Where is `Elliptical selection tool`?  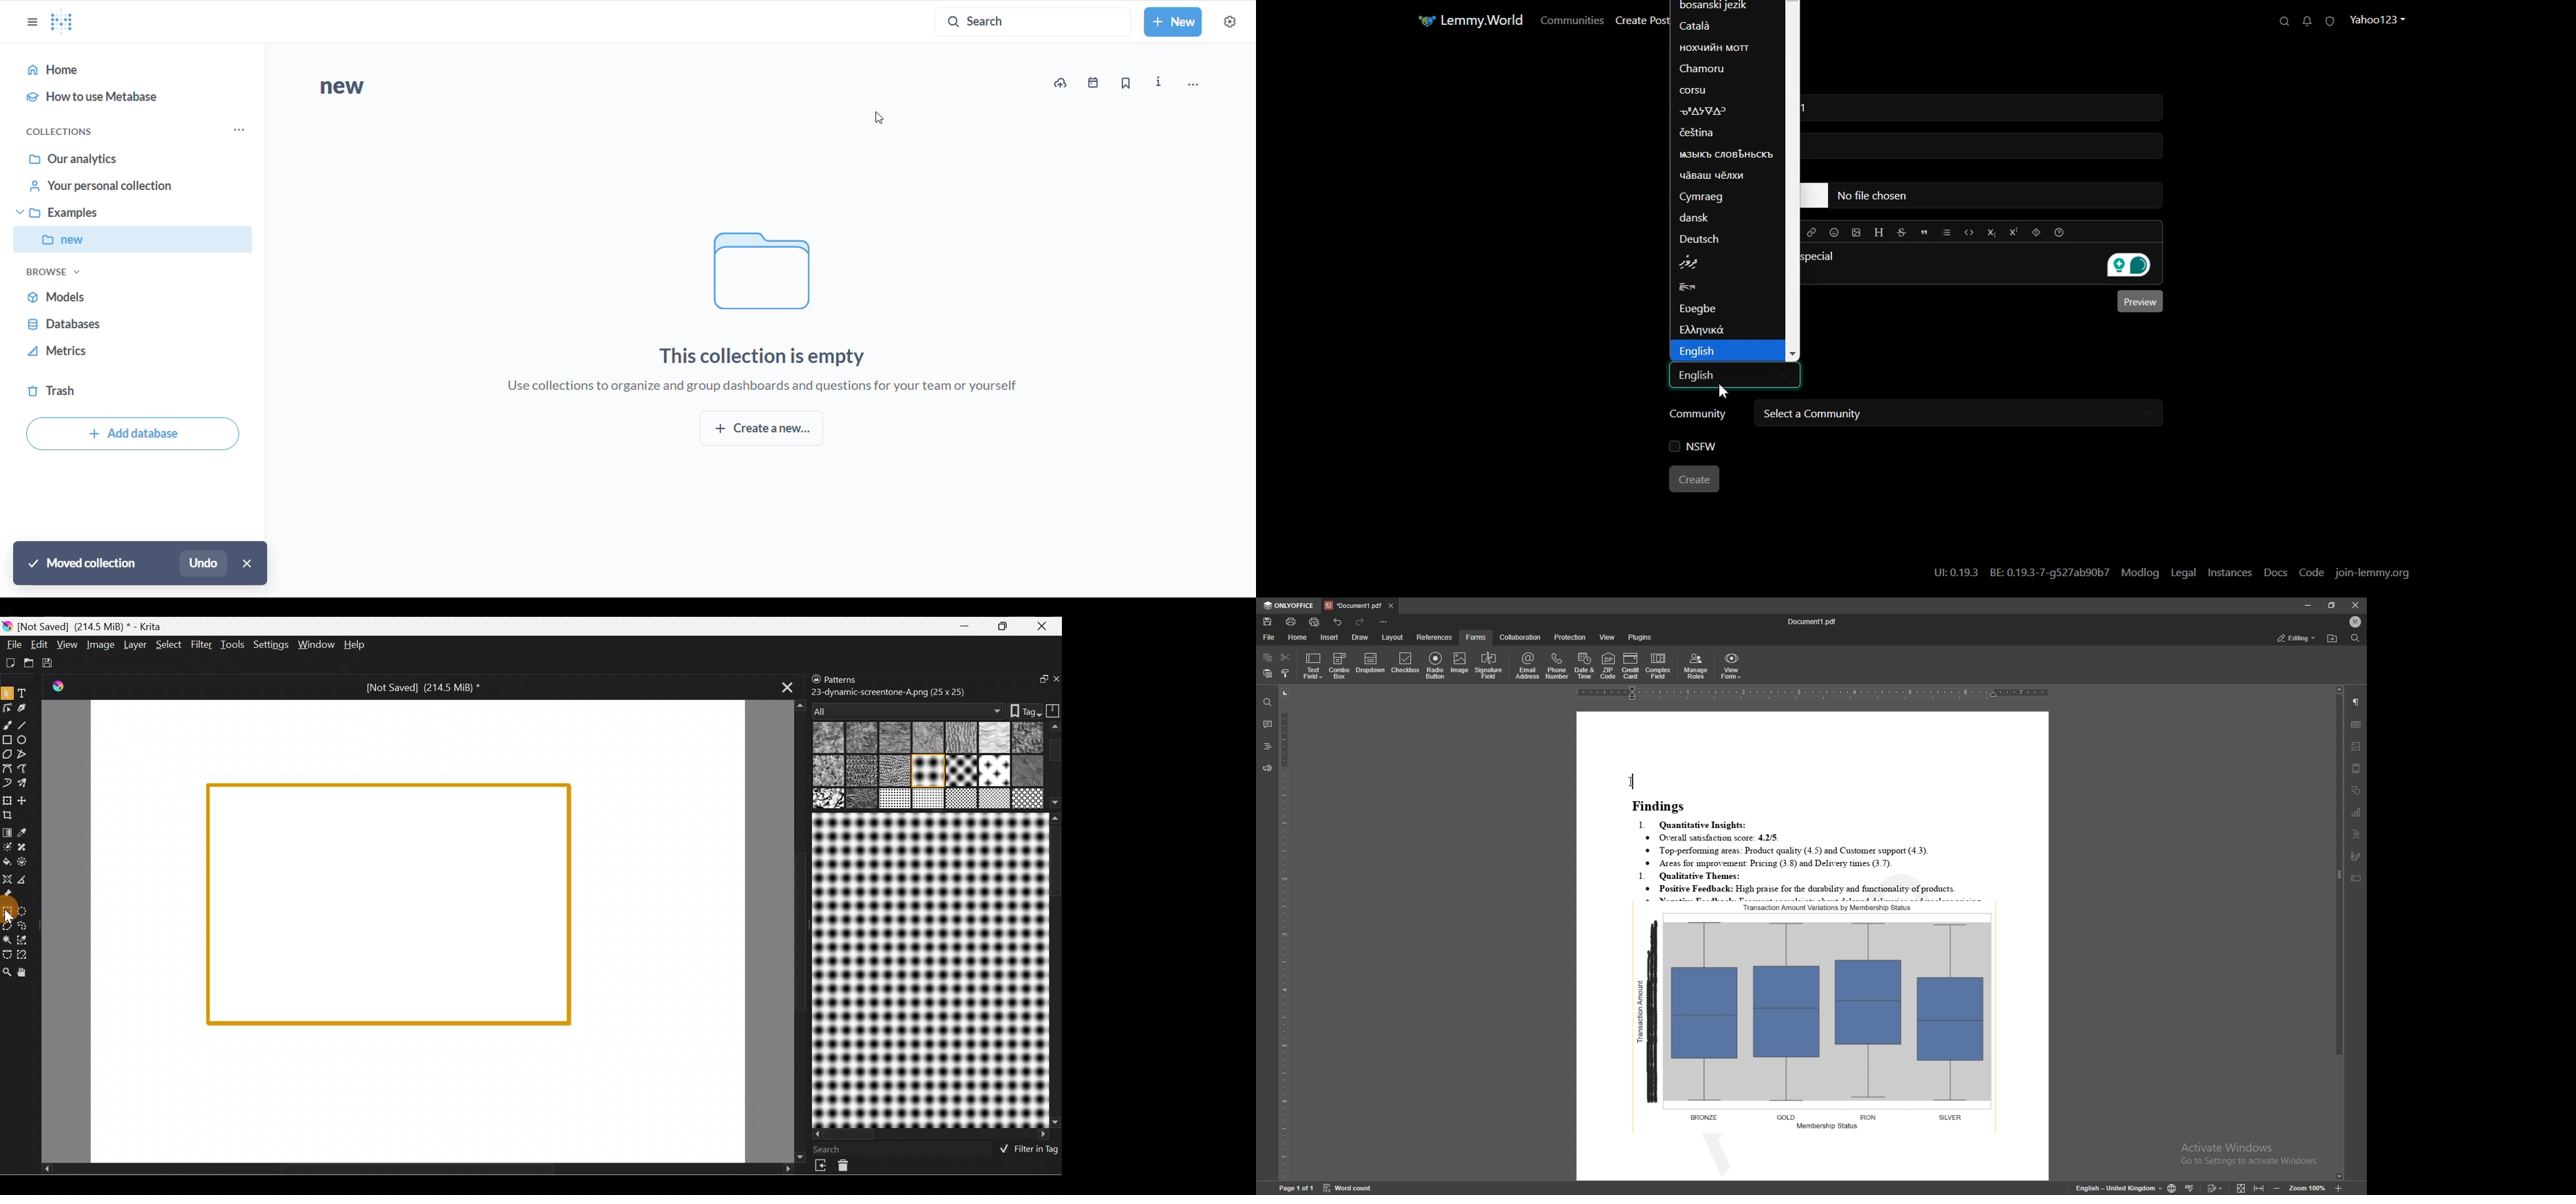 Elliptical selection tool is located at coordinates (25, 911).